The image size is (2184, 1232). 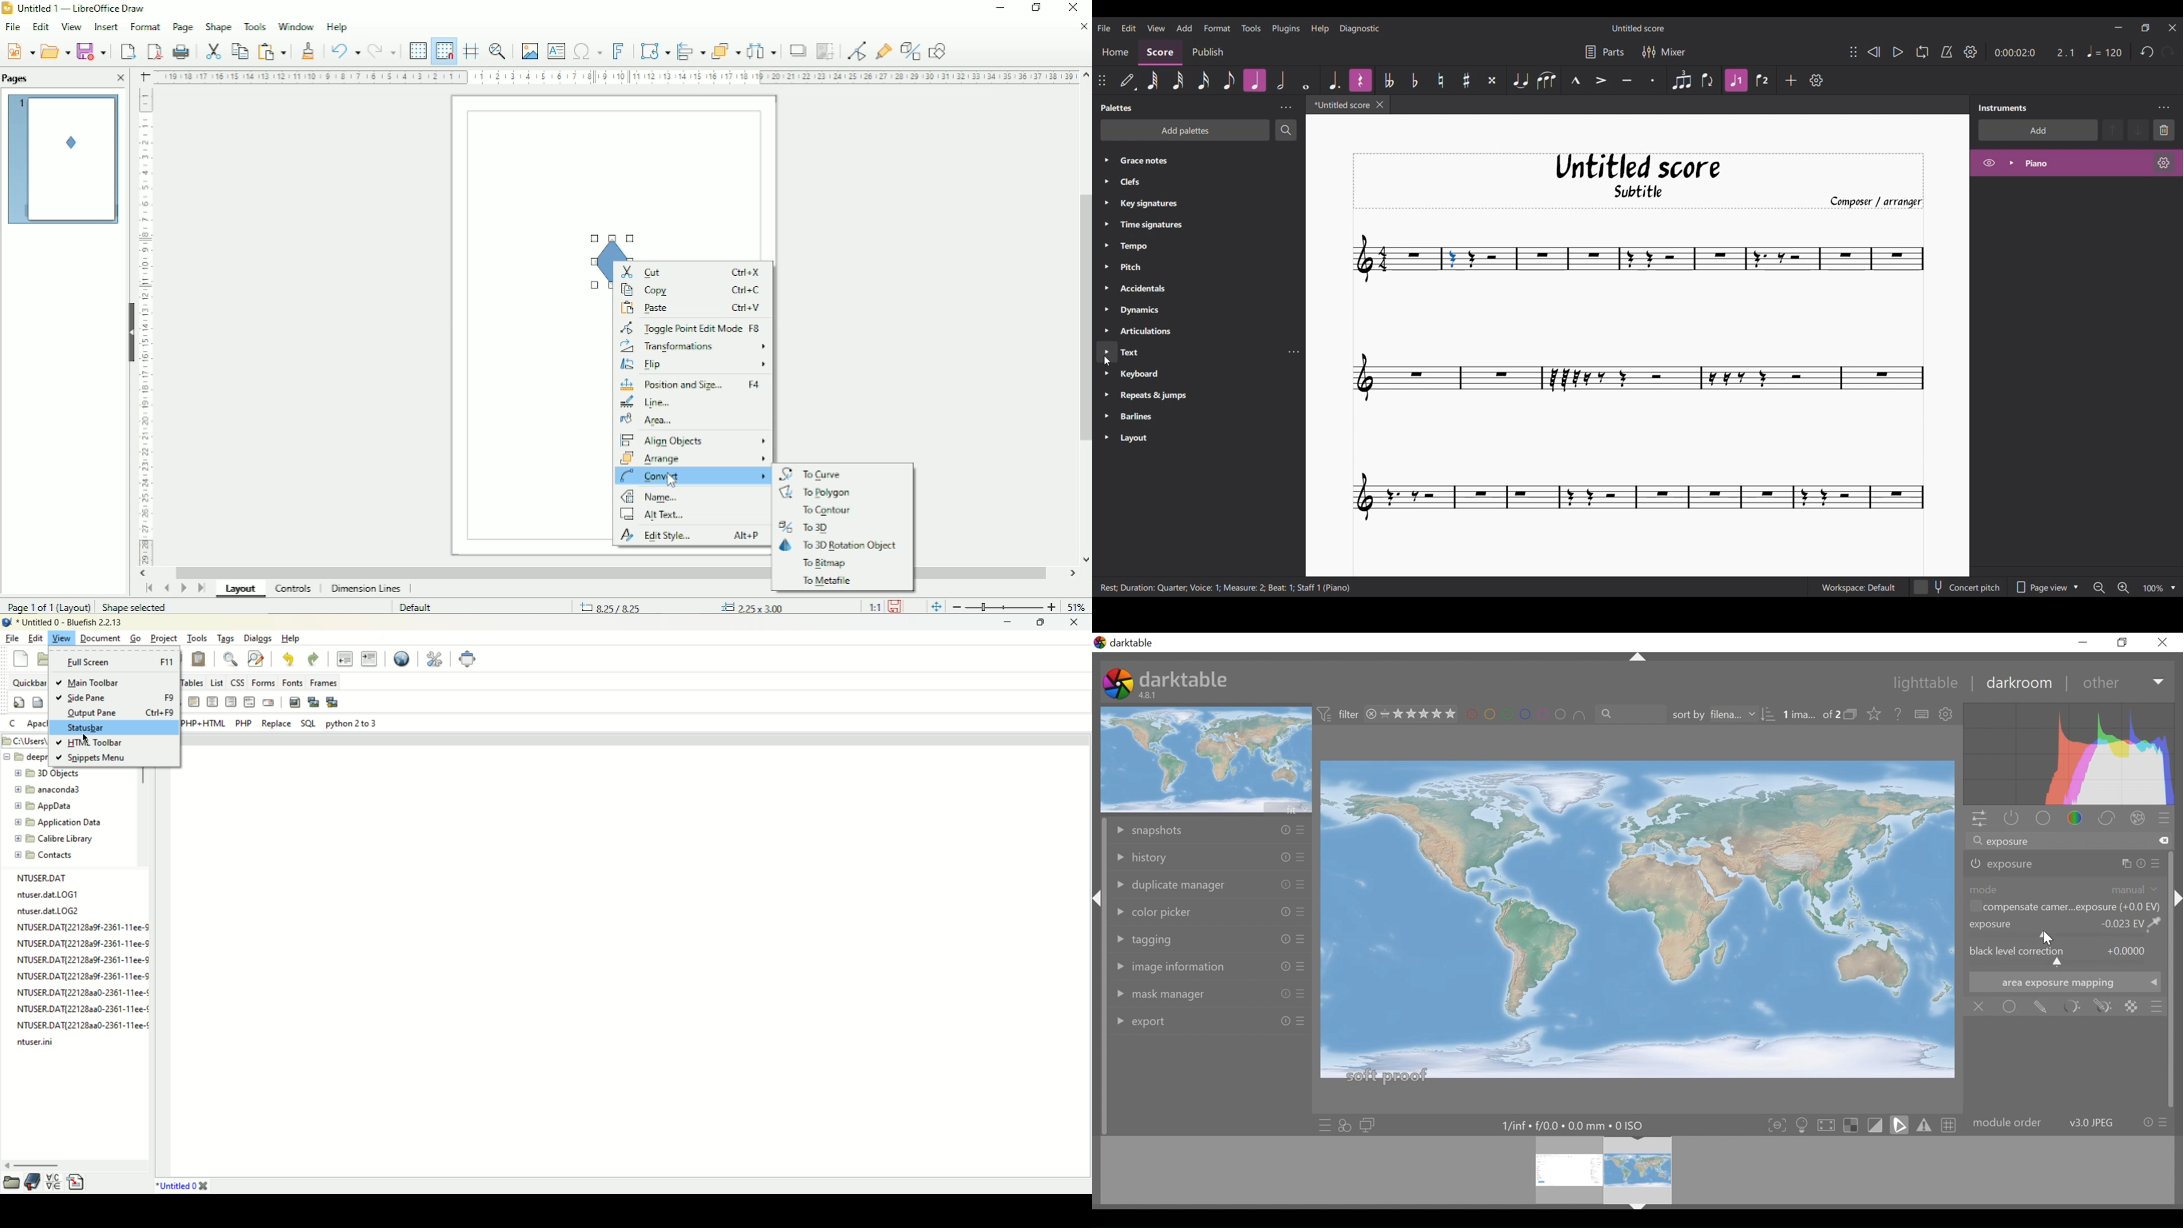 I want to click on NTUSER.DAT{22128a9f-2361-11ee-S, so click(x=83, y=927).